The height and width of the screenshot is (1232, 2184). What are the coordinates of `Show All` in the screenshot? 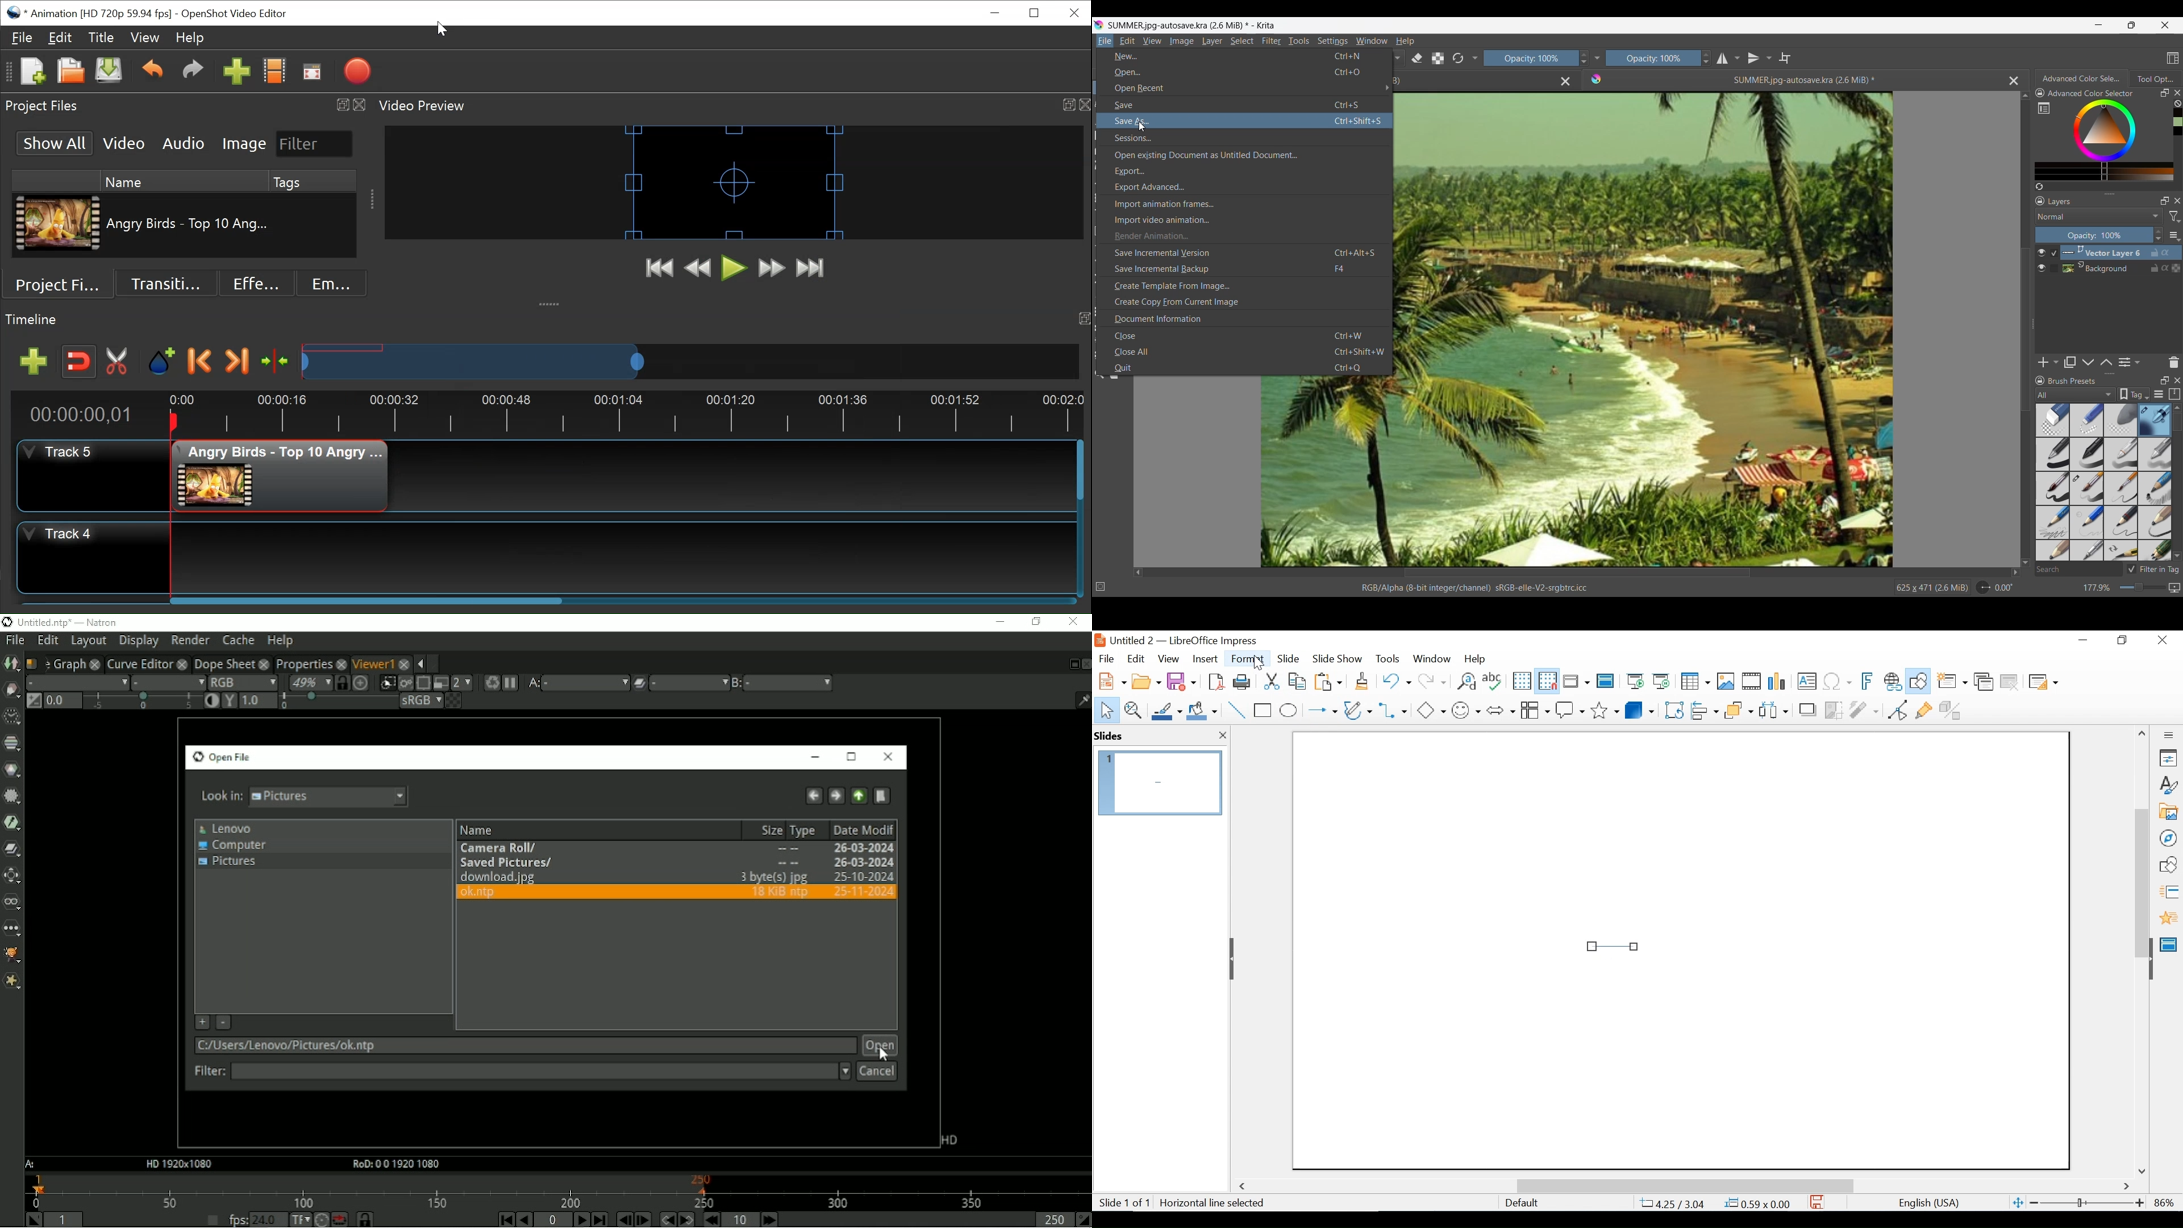 It's located at (53, 142).